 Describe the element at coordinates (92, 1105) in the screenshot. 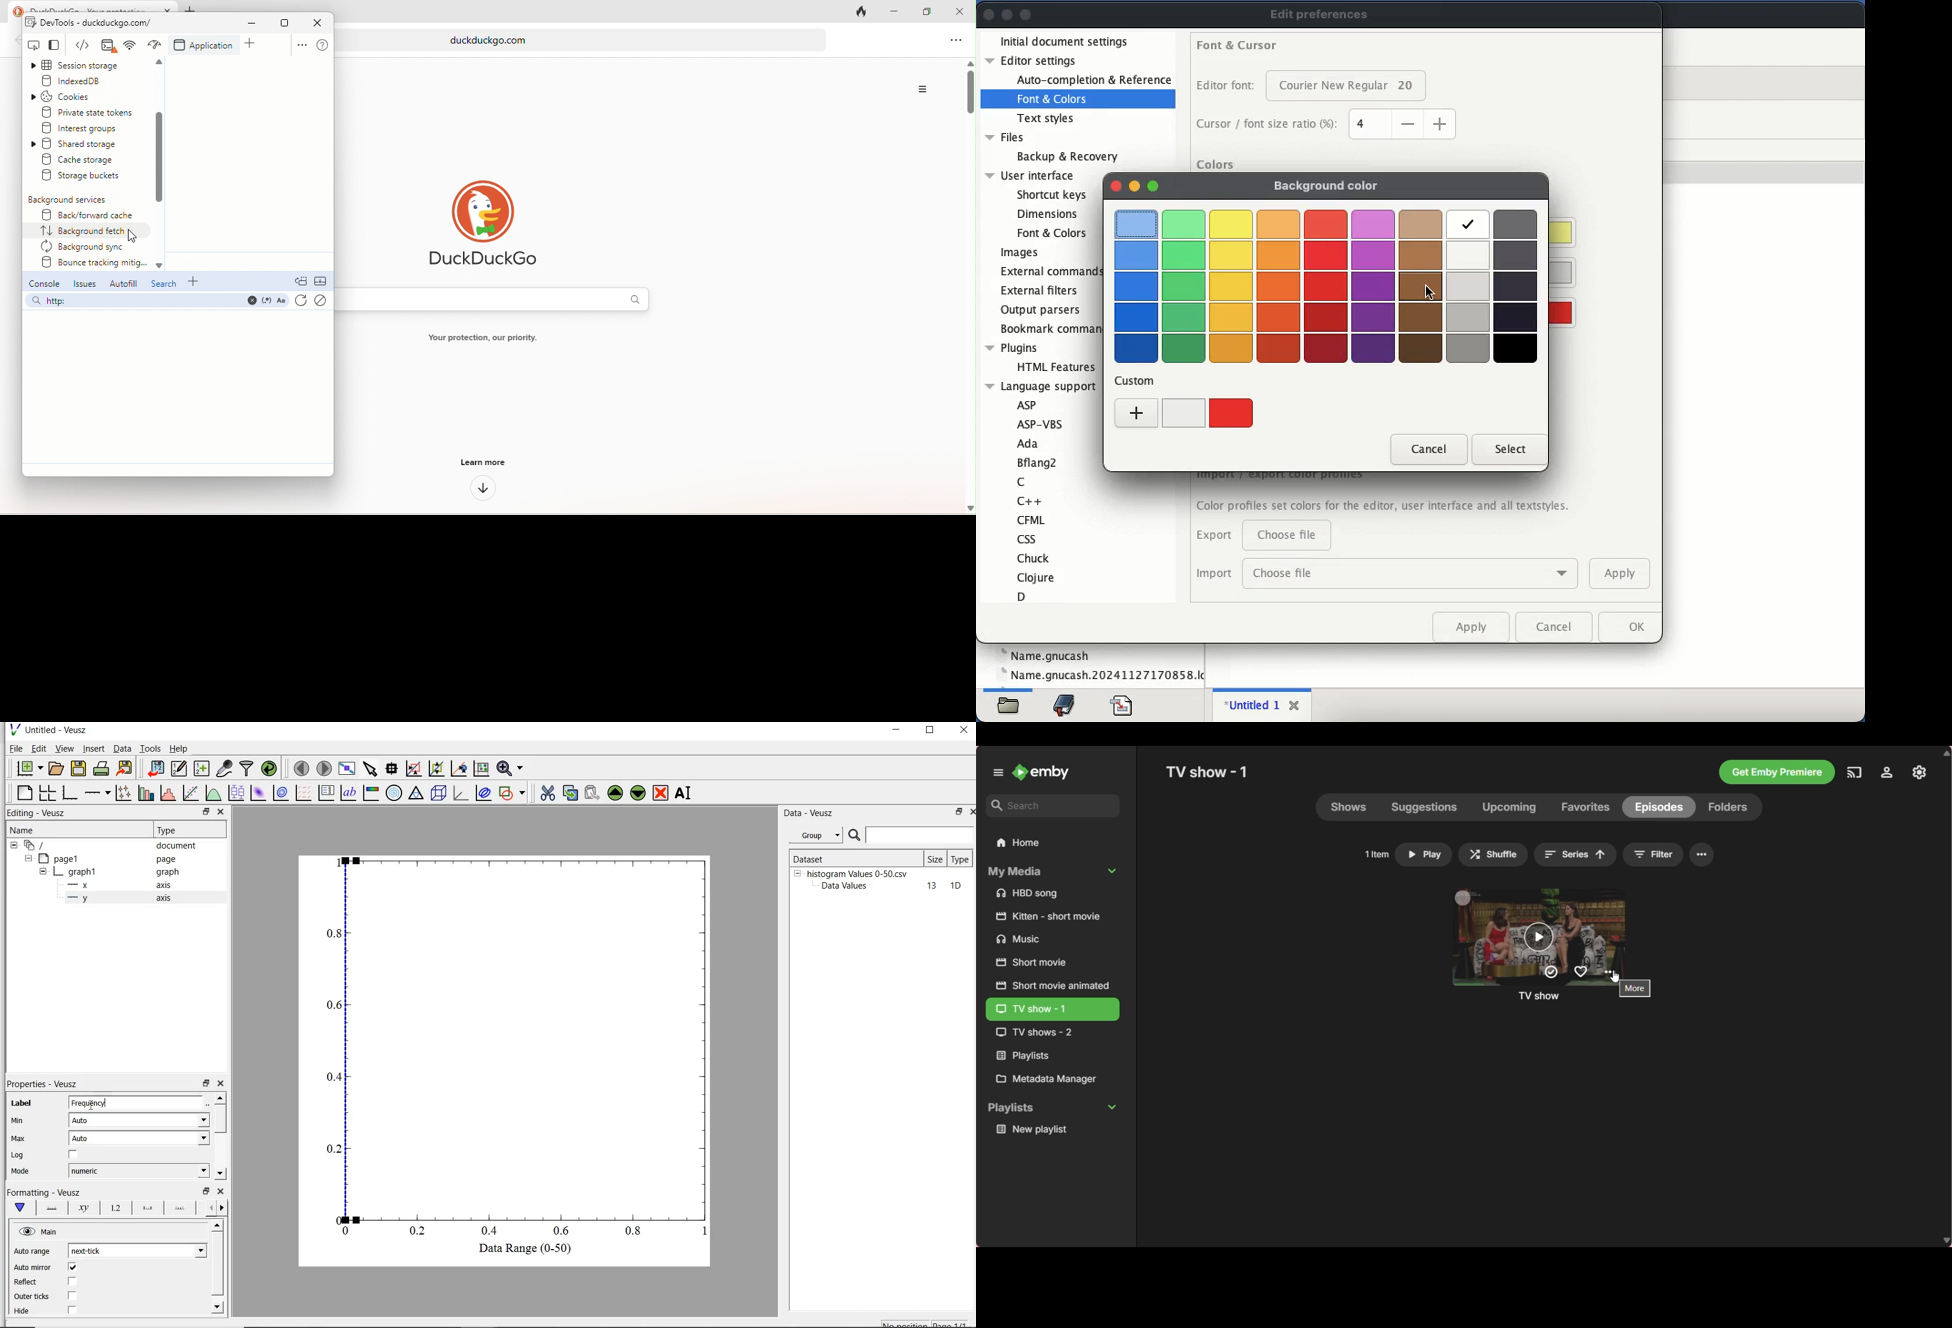

I see `cursor` at that location.